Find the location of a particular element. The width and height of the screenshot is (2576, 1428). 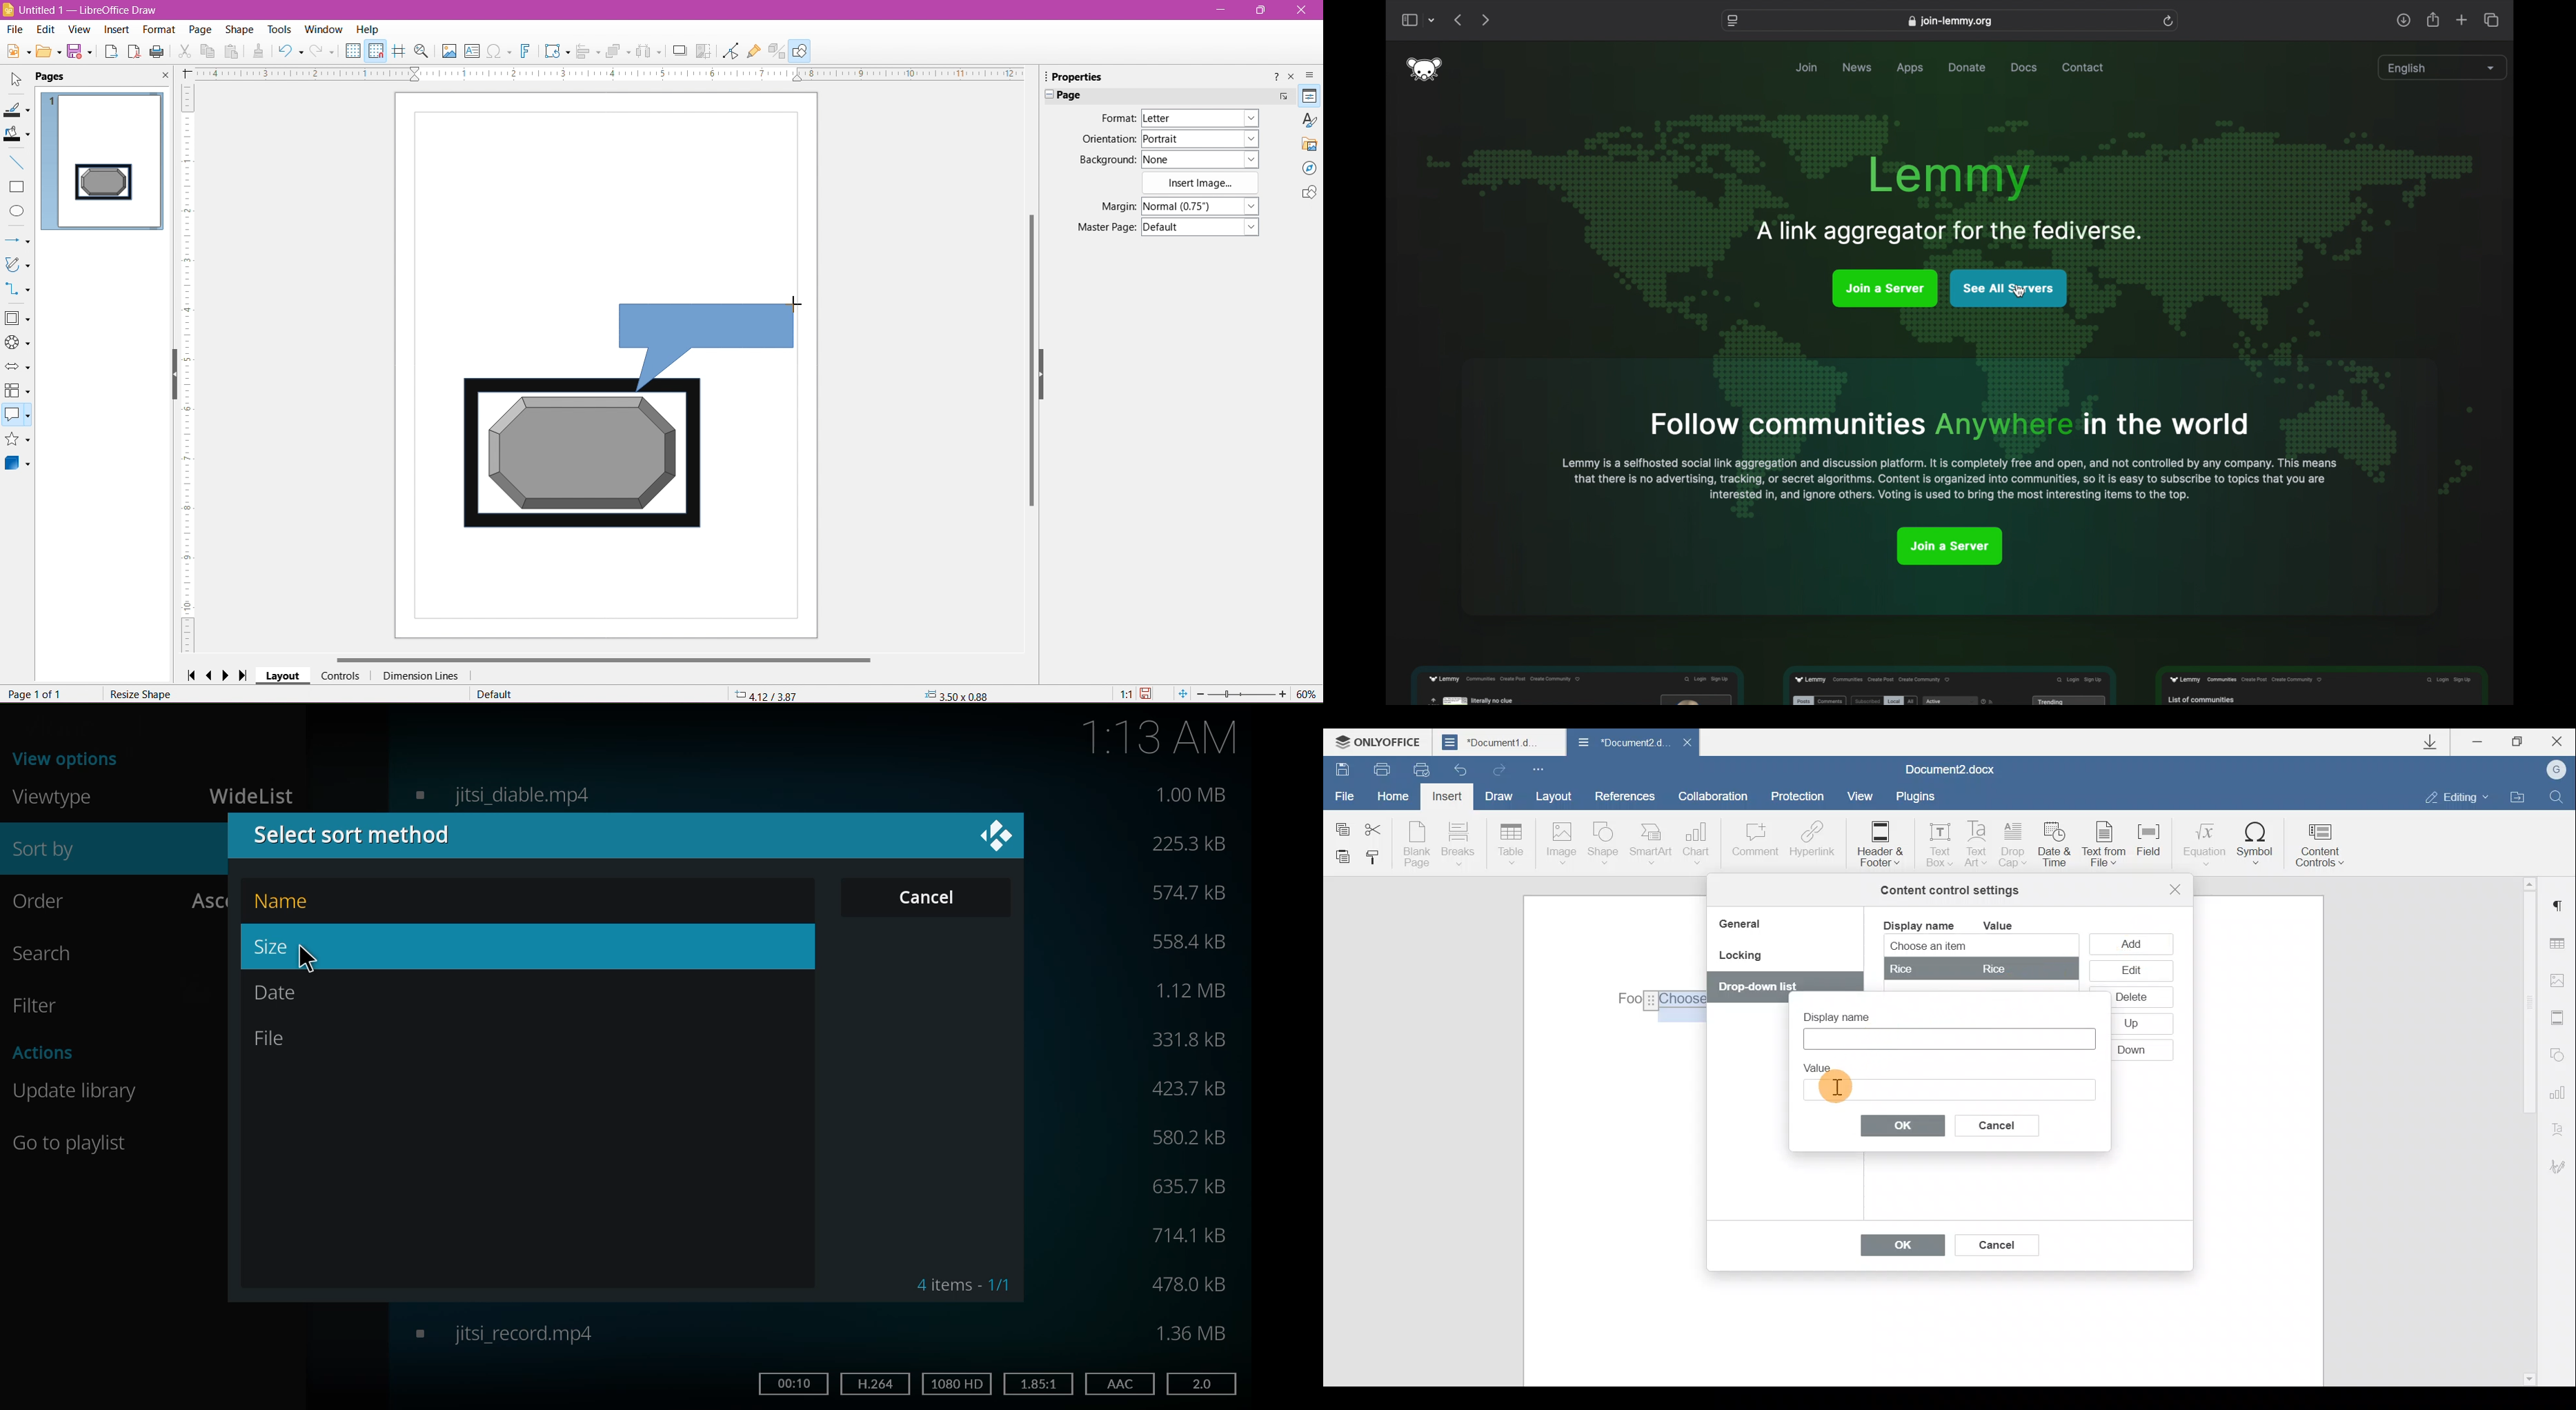

Block Arrows is located at coordinates (18, 367).